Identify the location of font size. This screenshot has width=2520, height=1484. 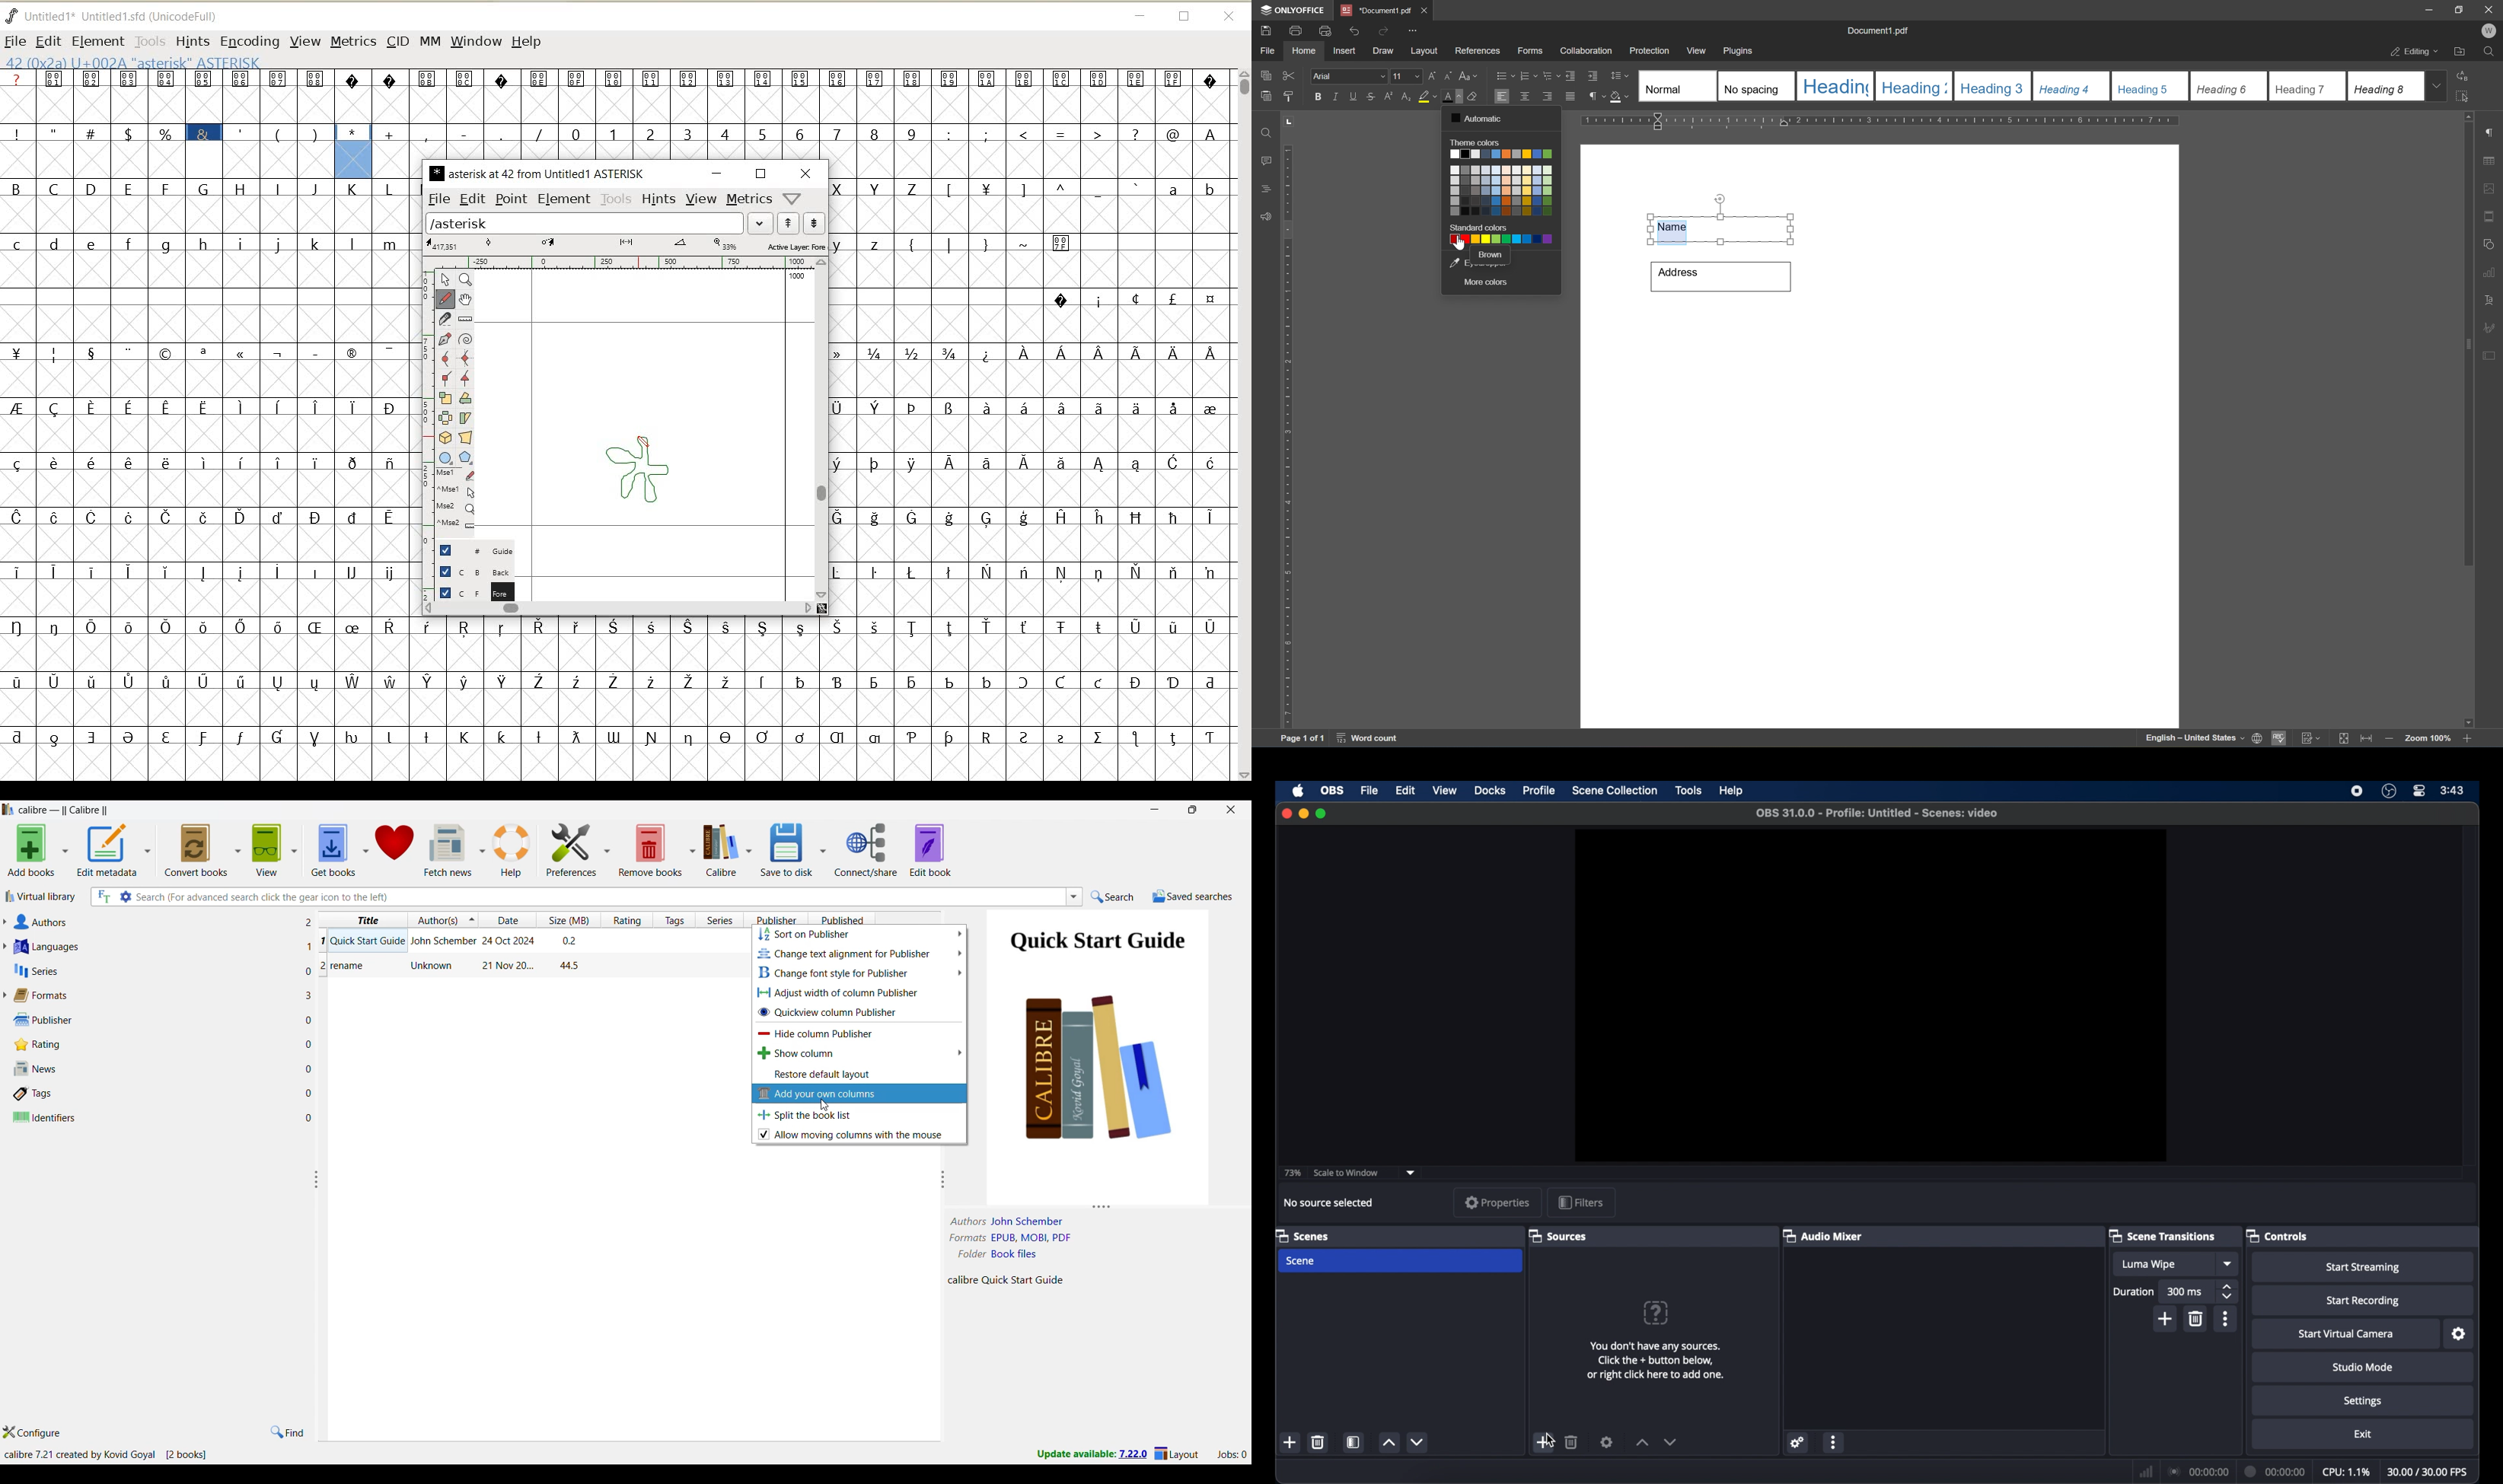
(1406, 76).